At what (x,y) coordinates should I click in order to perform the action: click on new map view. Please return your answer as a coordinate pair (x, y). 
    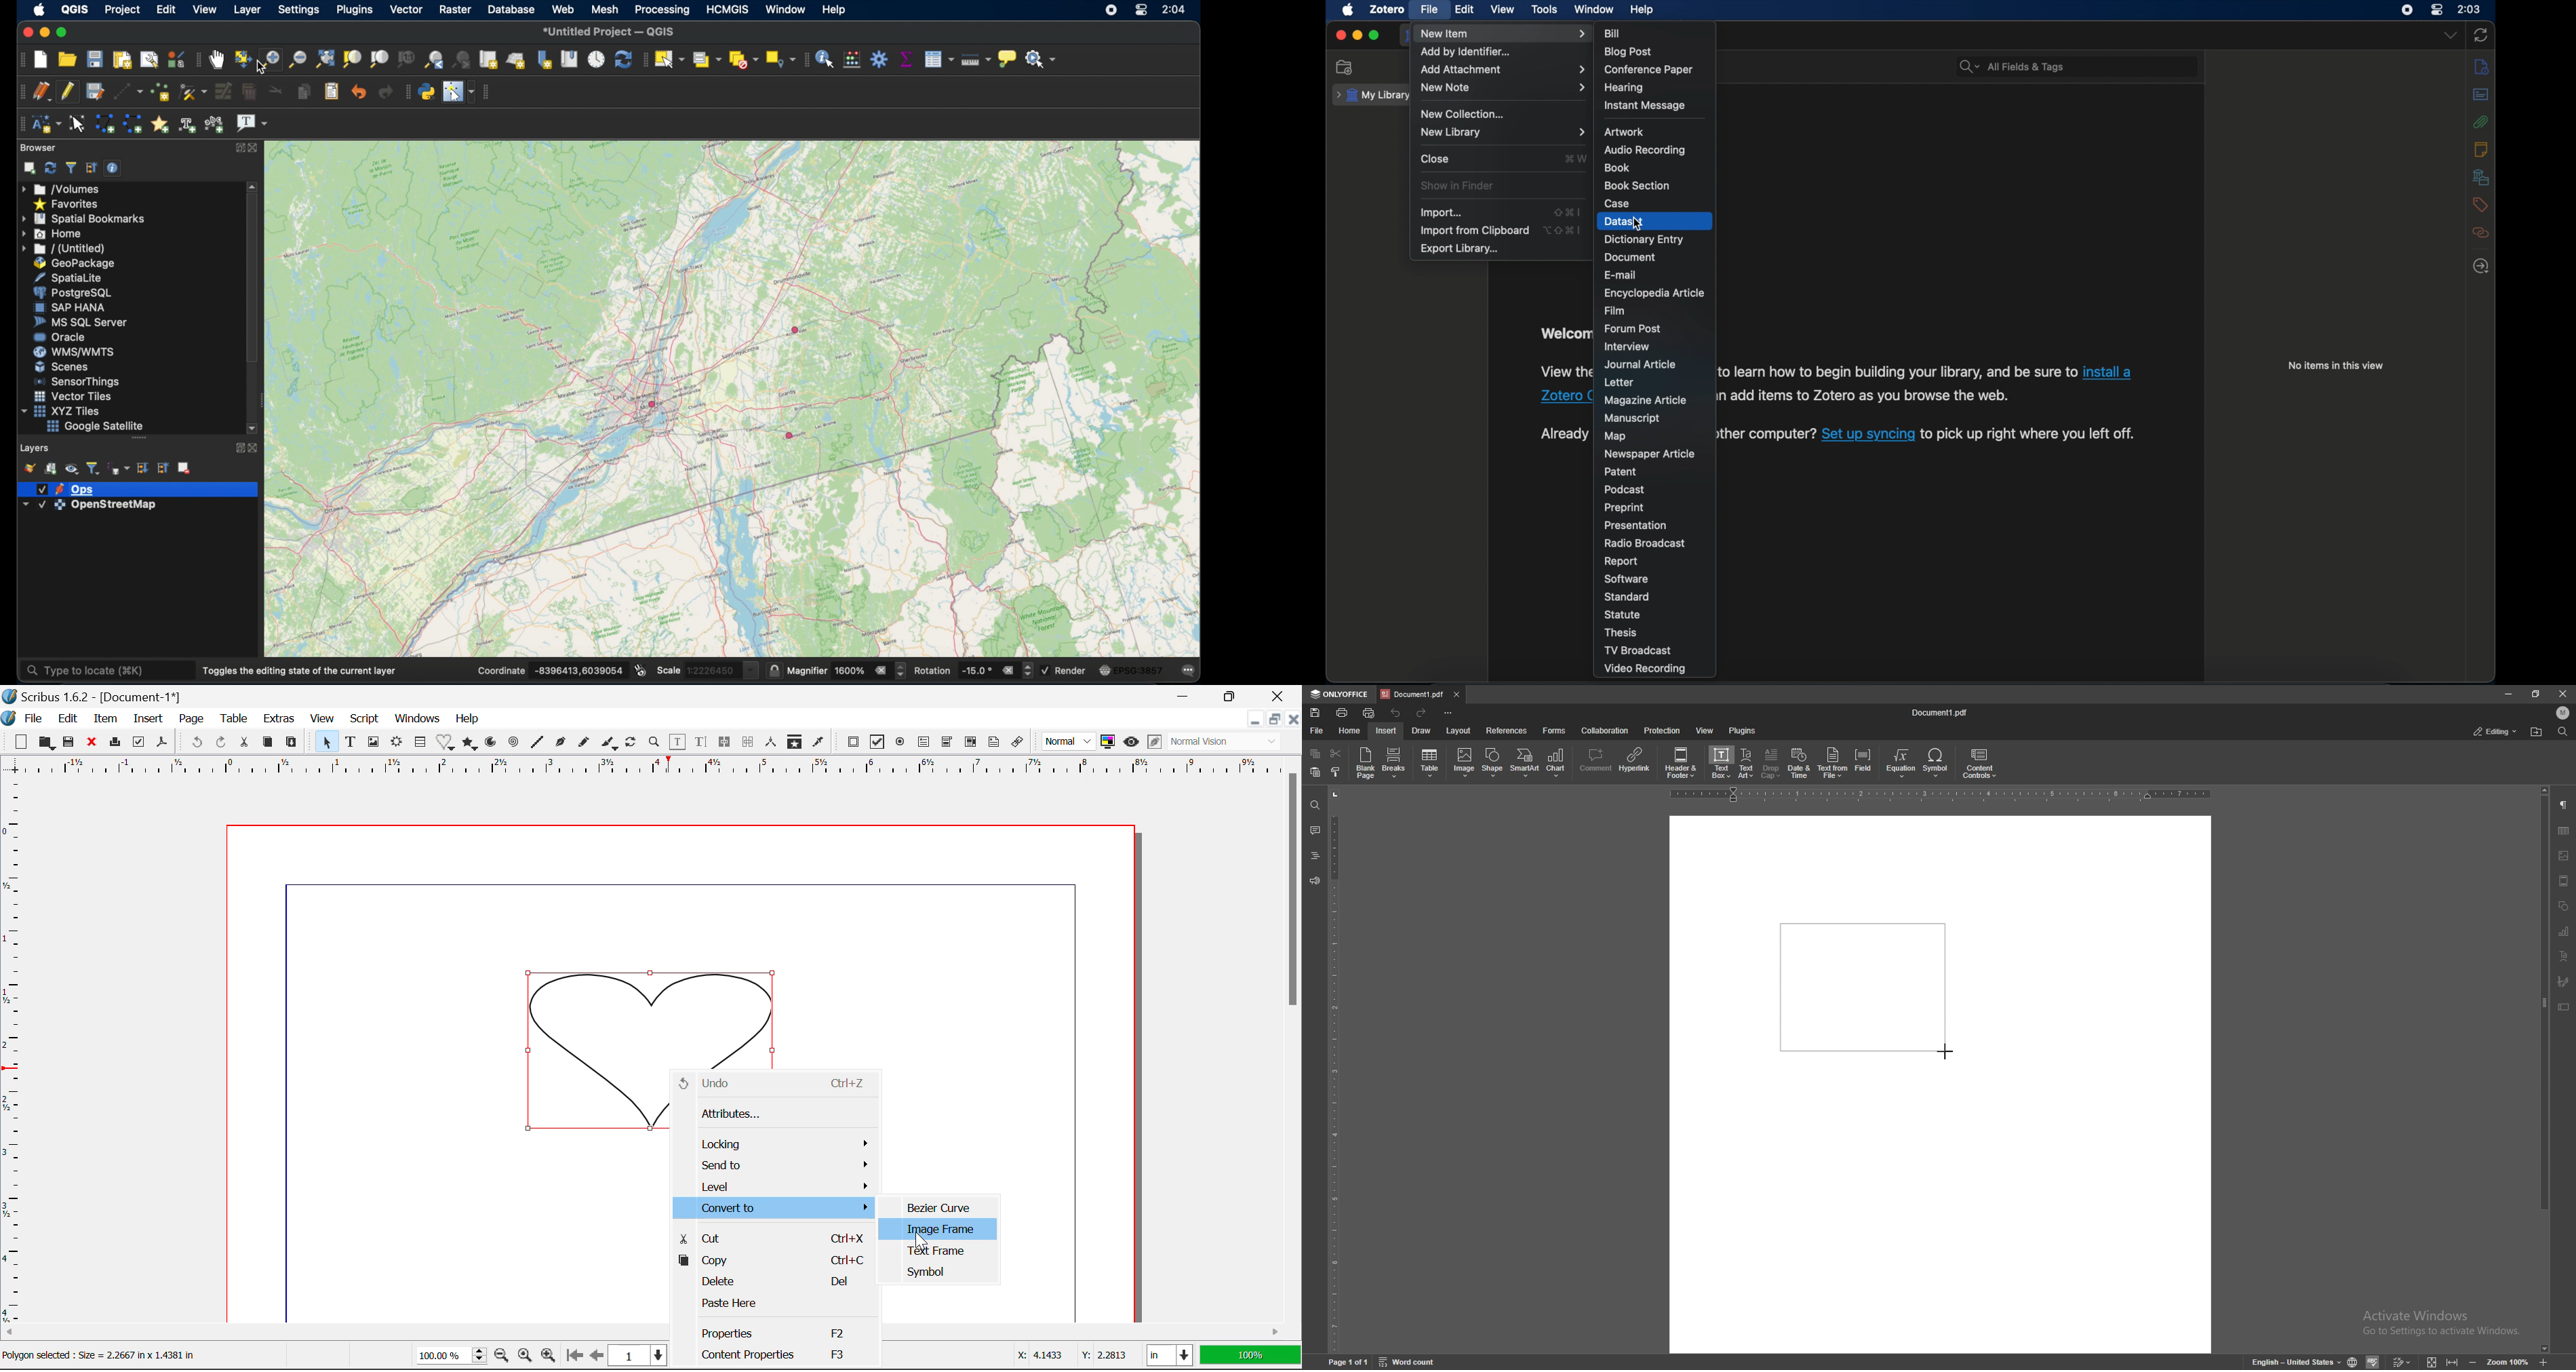
    Looking at the image, I should click on (488, 60).